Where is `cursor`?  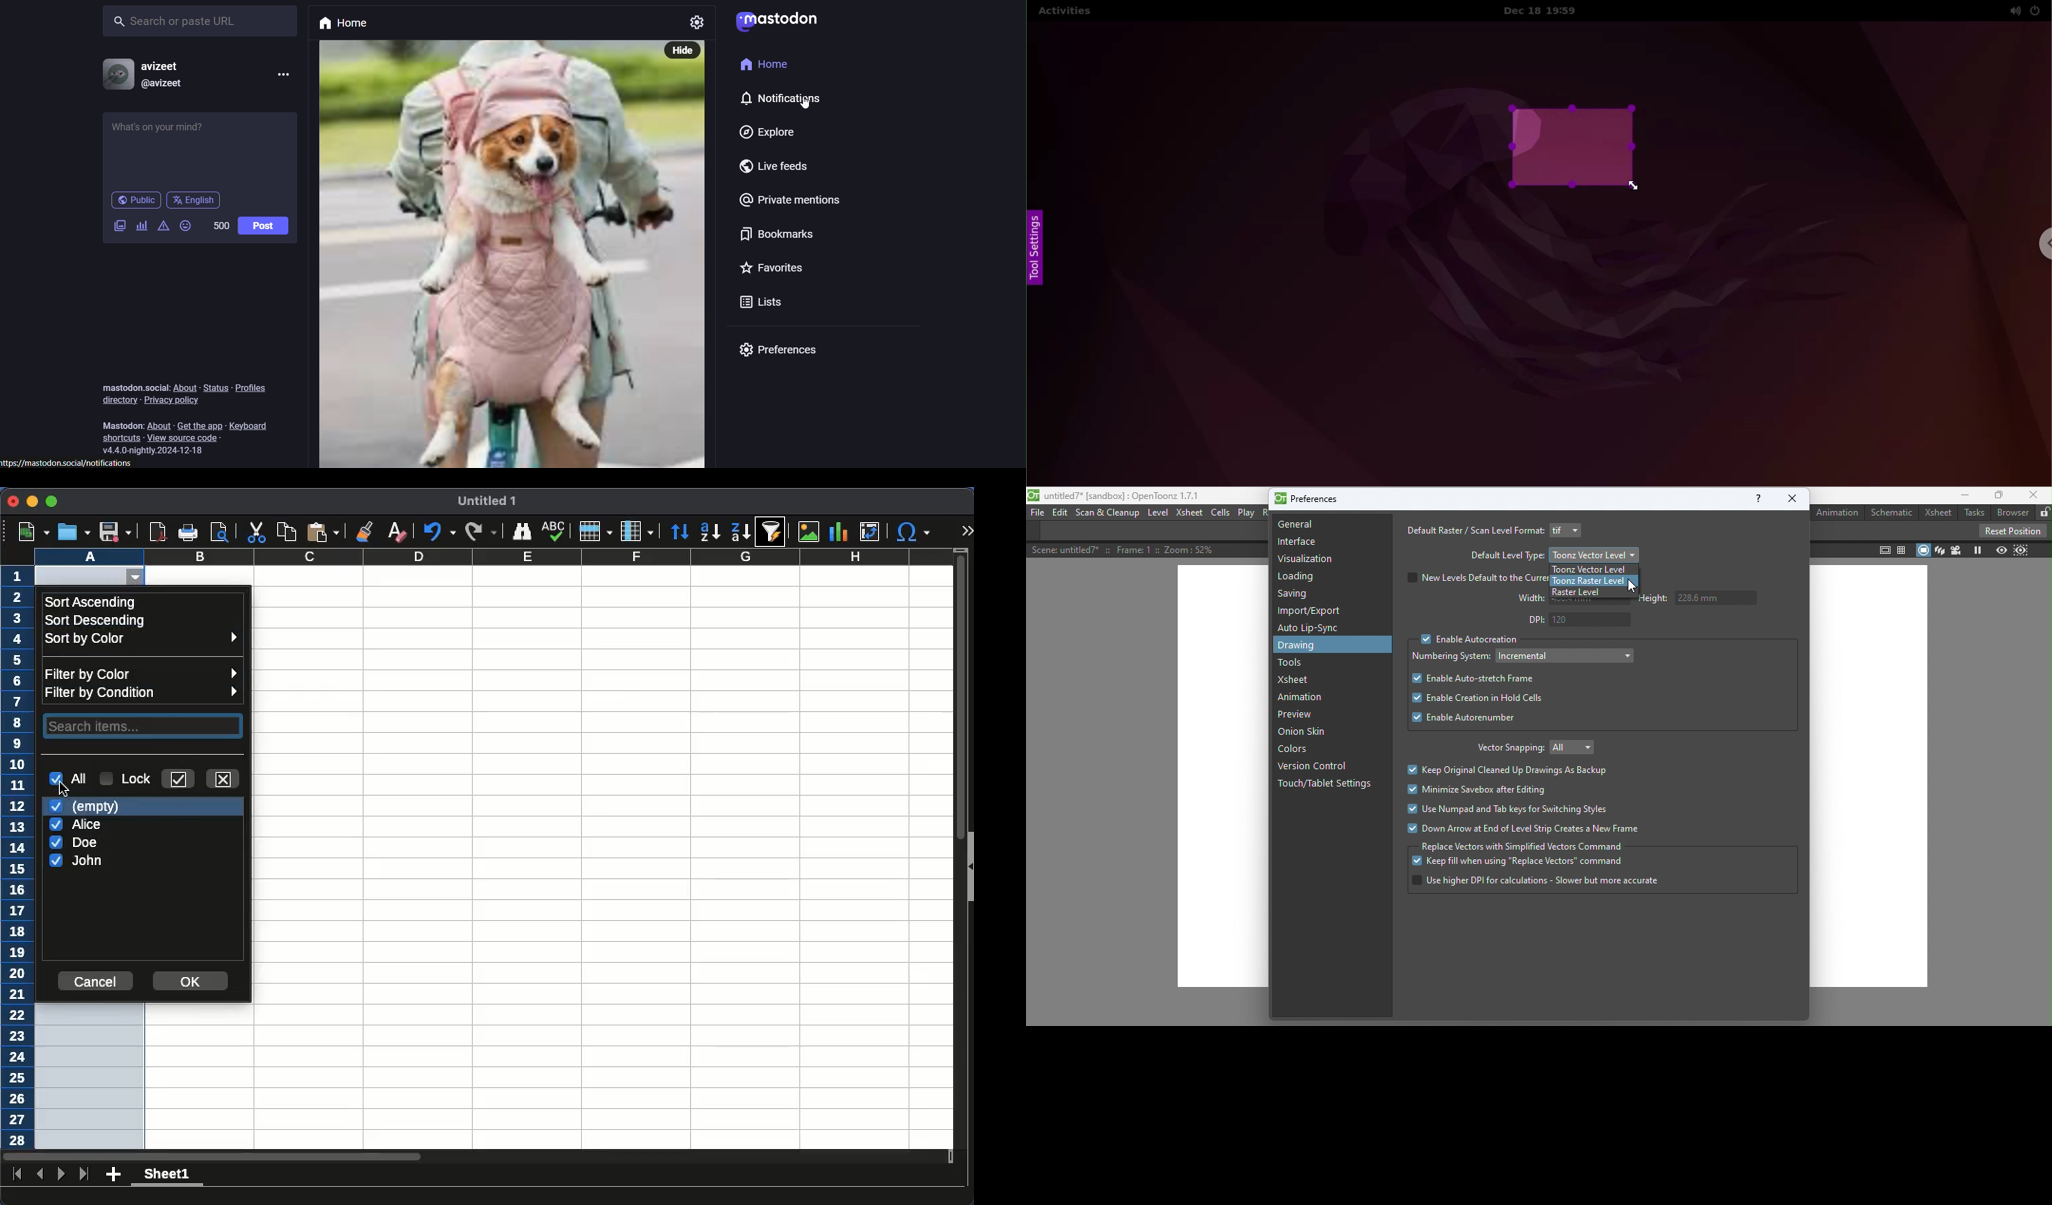 cursor is located at coordinates (66, 789).